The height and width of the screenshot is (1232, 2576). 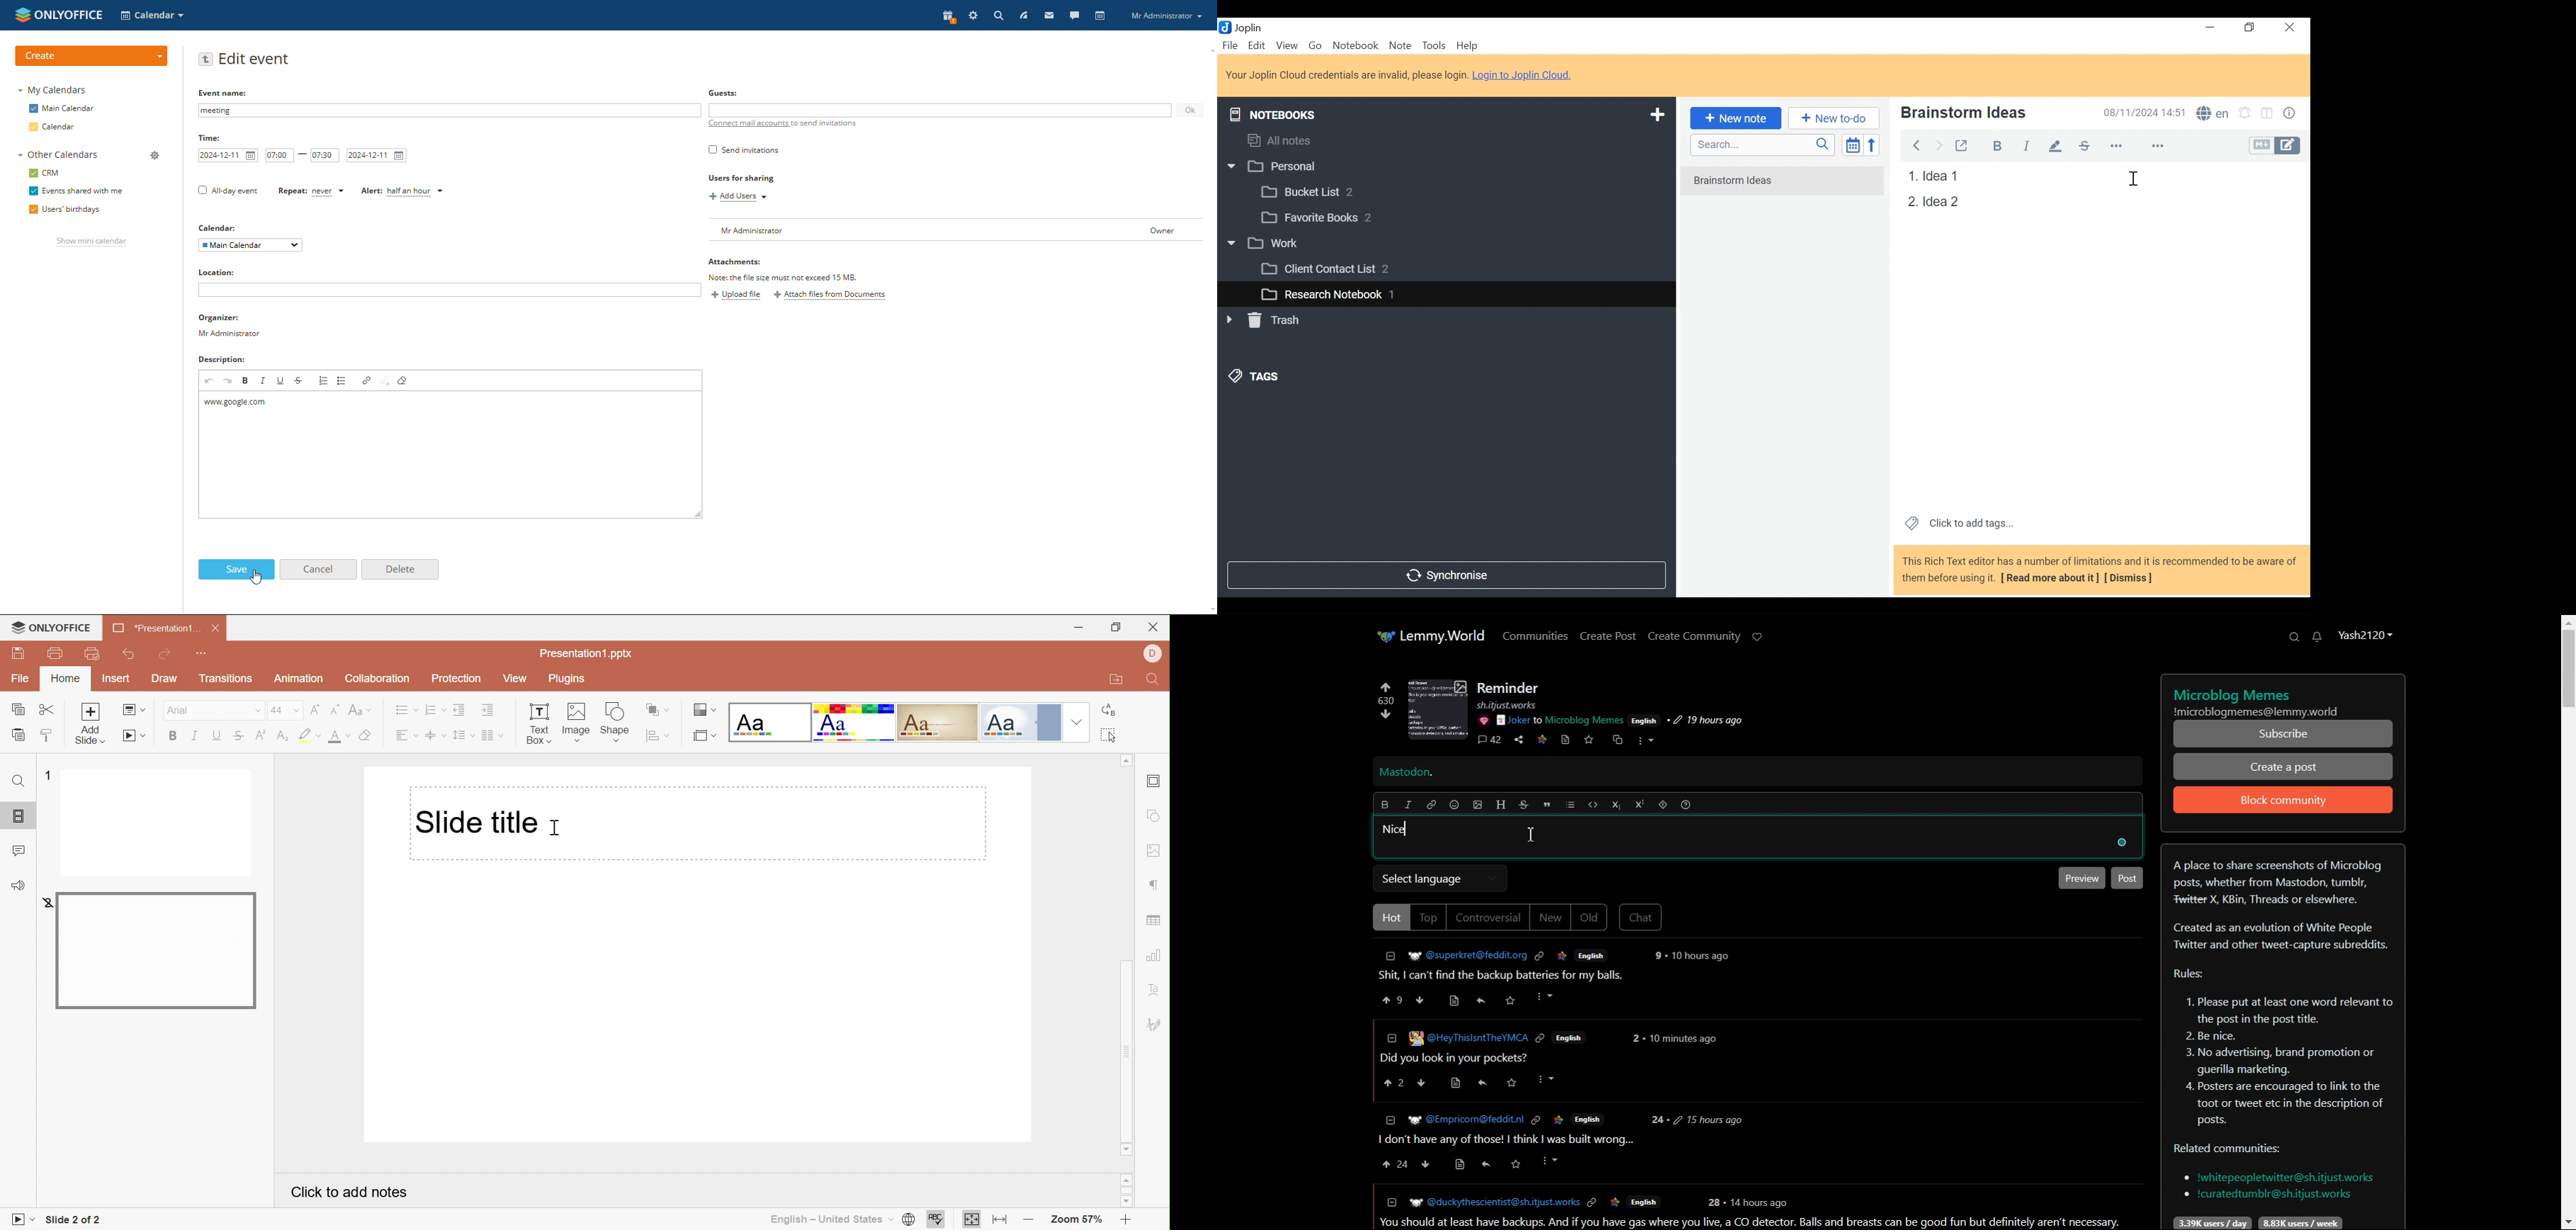 What do you see at coordinates (216, 271) in the screenshot?
I see `Location:` at bounding box center [216, 271].